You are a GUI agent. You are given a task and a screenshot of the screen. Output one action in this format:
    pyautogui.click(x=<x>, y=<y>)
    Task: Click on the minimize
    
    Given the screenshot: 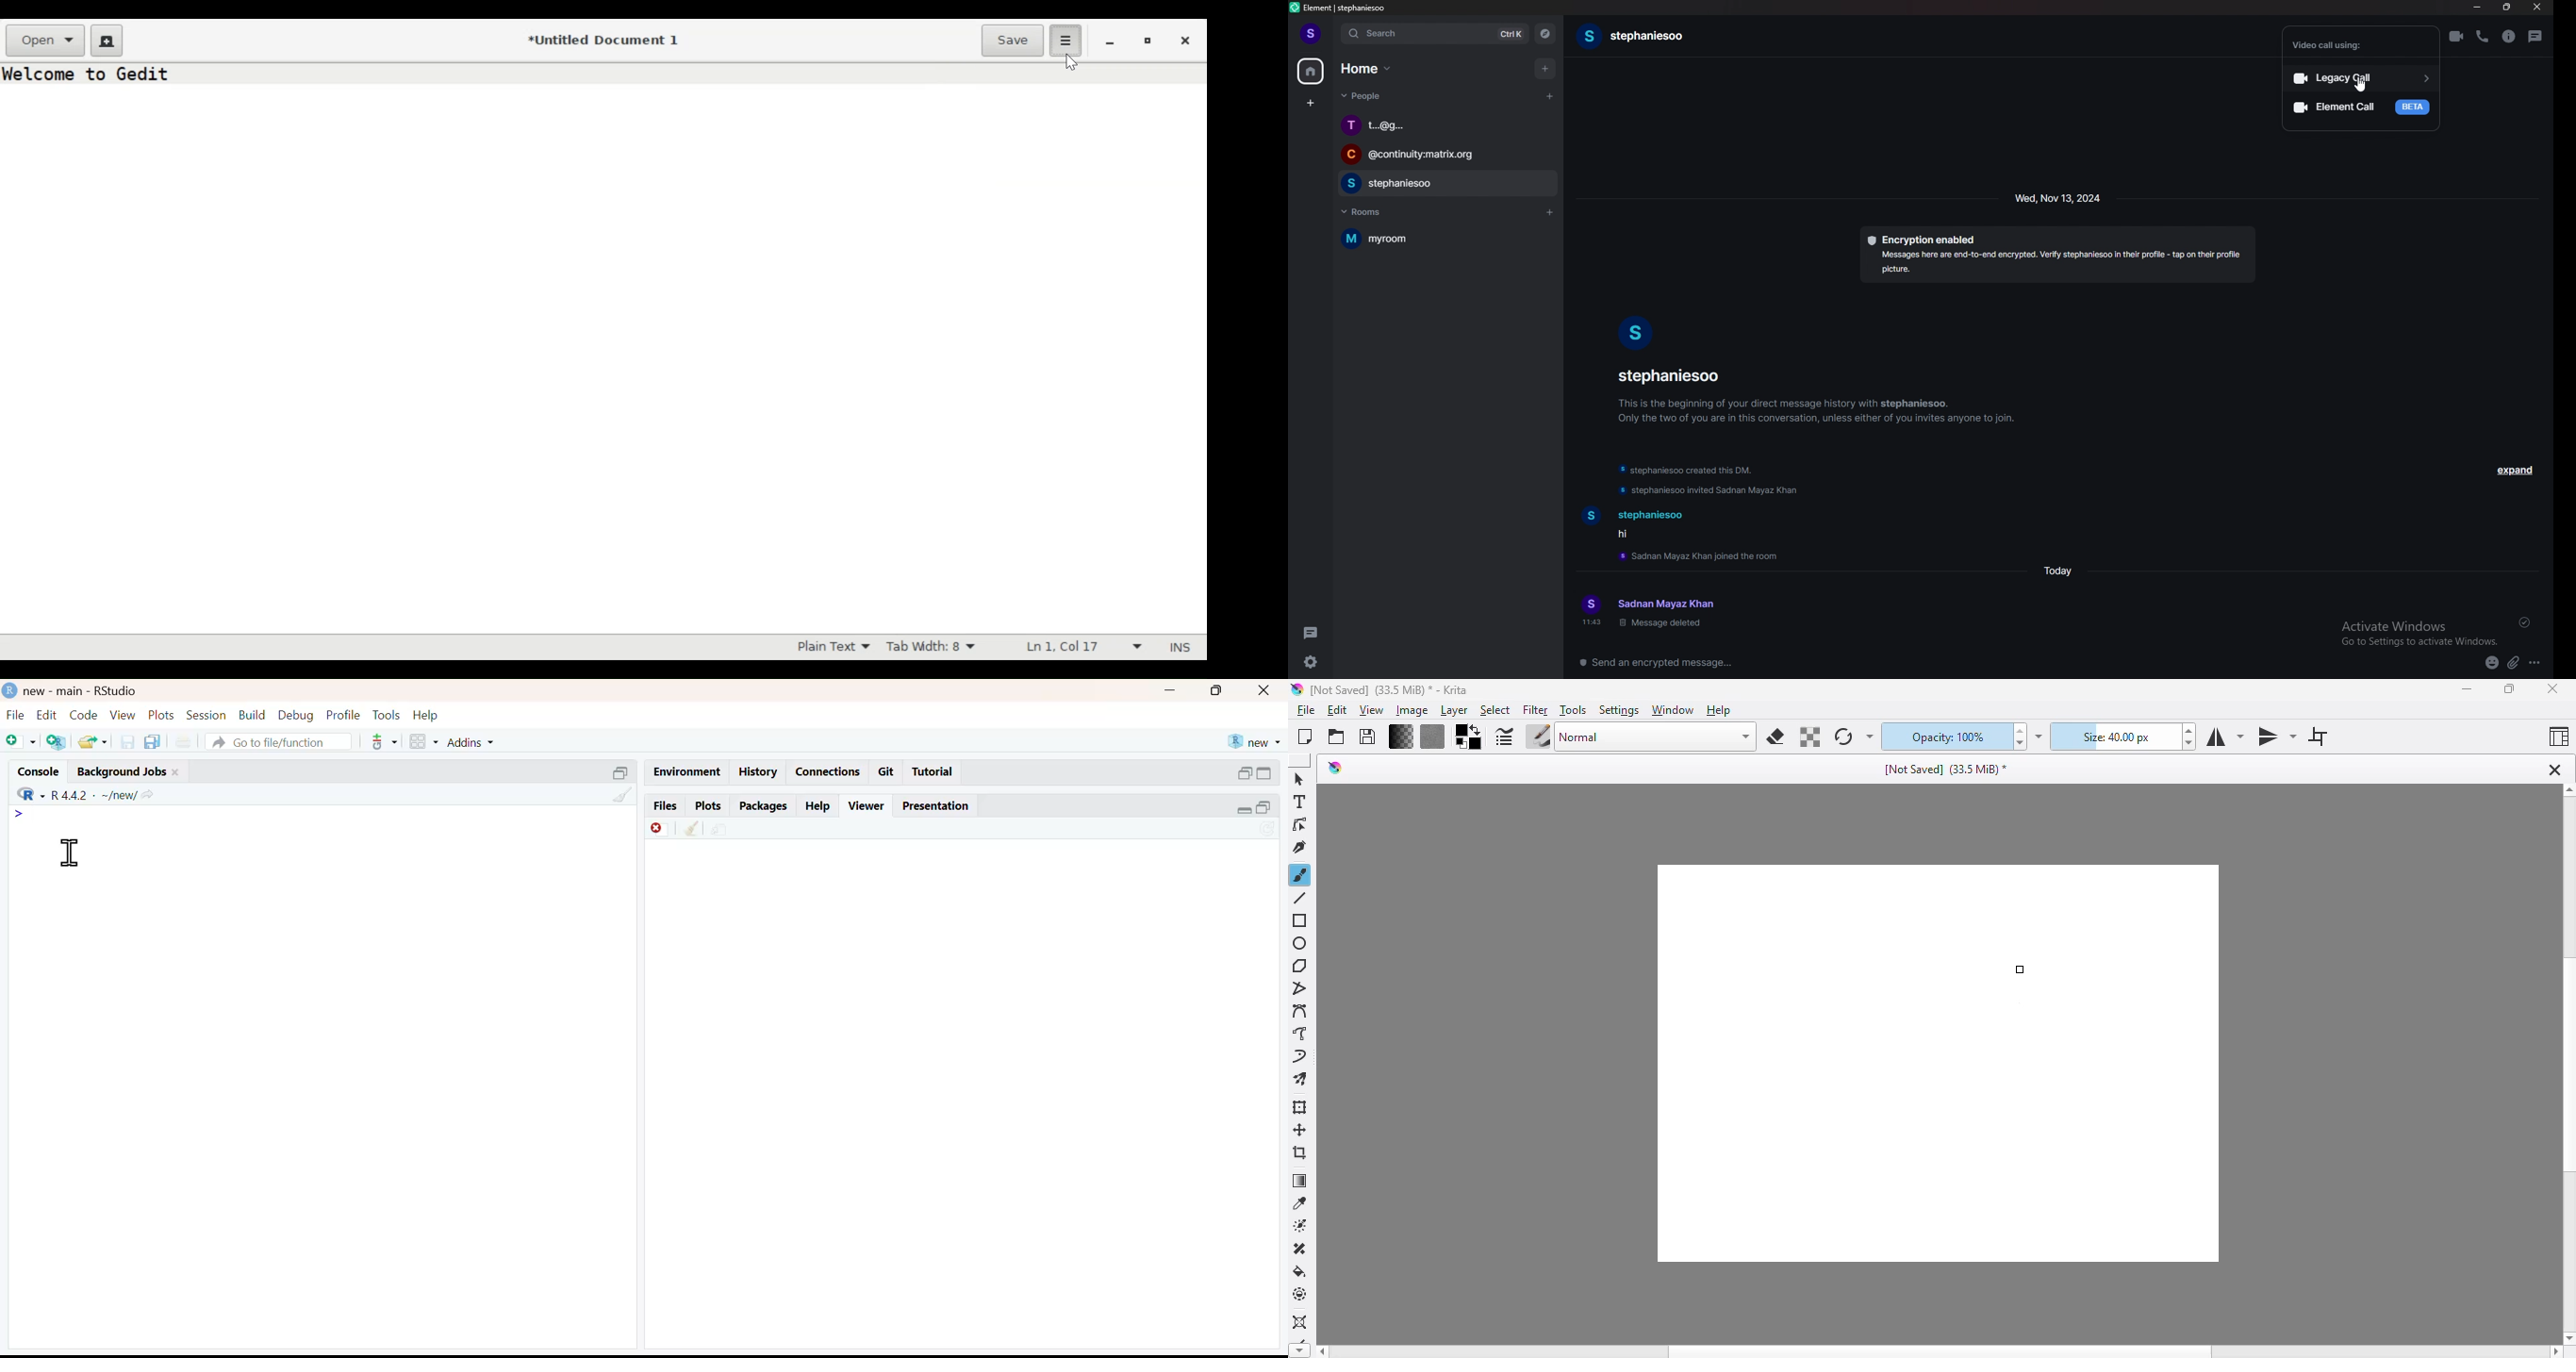 What is the action you would take?
    pyautogui.click(x=1167, y=692)
    